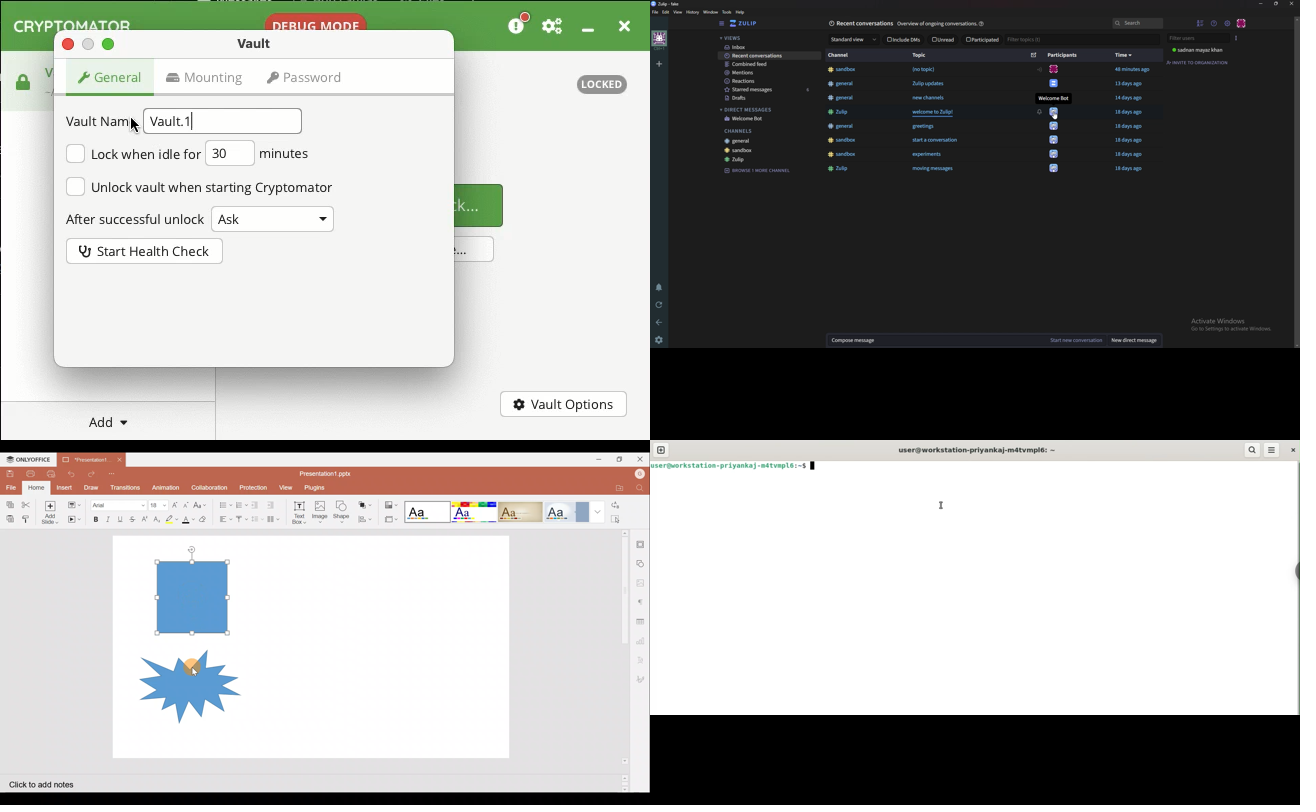 Image resolution: width=1316 pixels, height=812 pixels. I want to click on File, so click(655, 12).